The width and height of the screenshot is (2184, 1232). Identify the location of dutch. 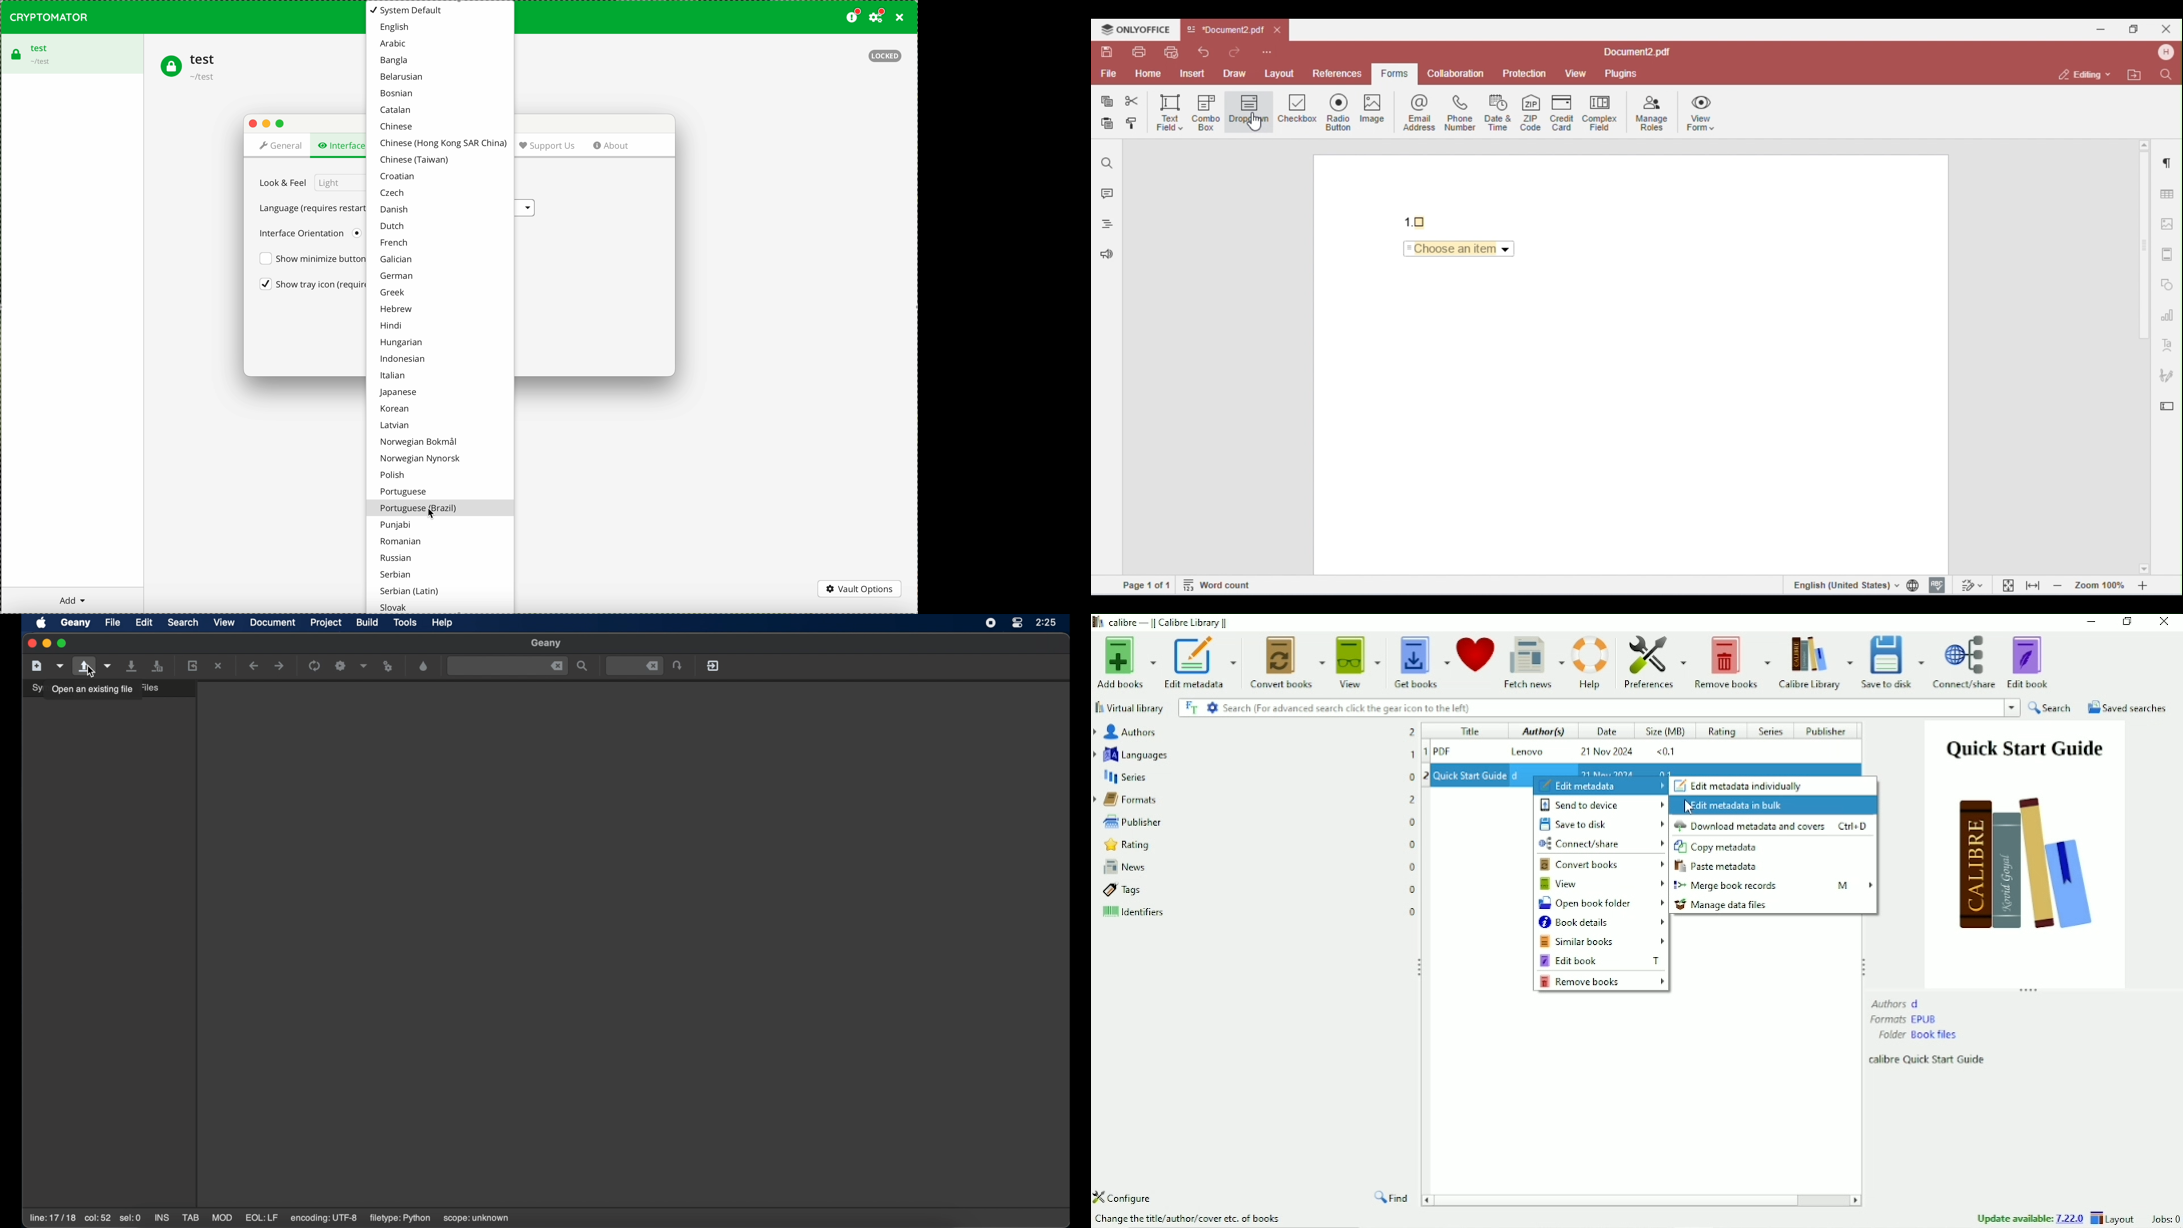
(395, 226).